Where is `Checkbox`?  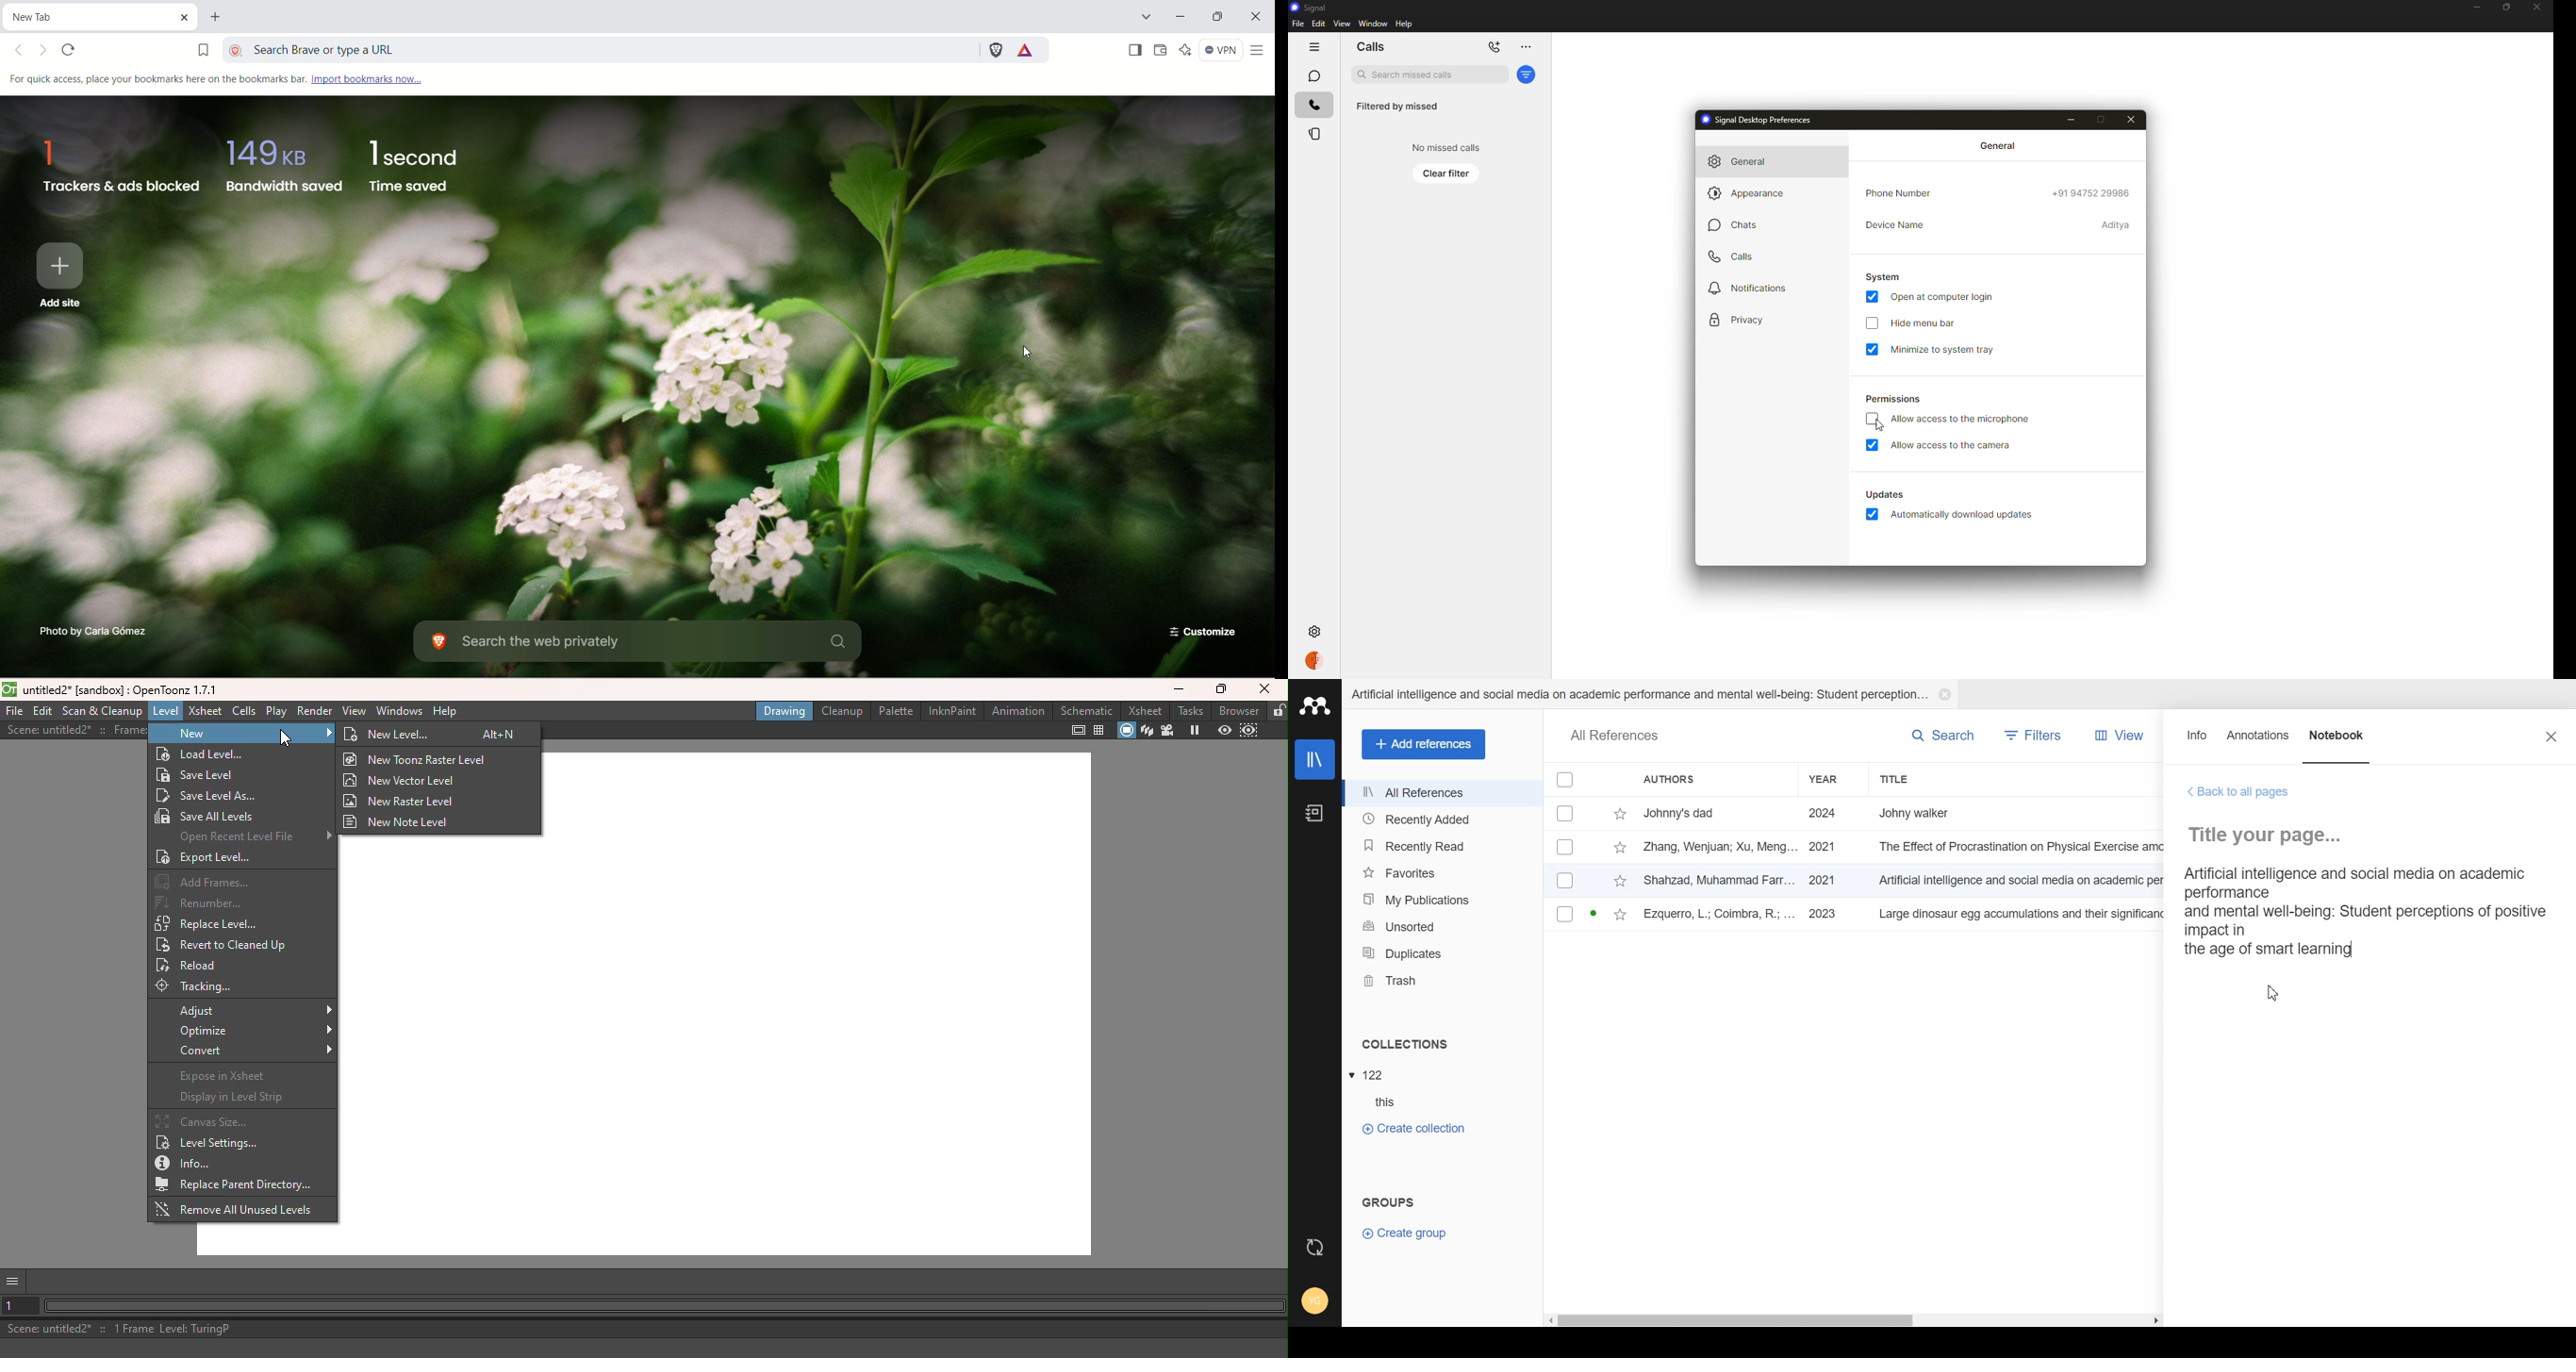 Checkbox is located at coordinates (1566, 880).